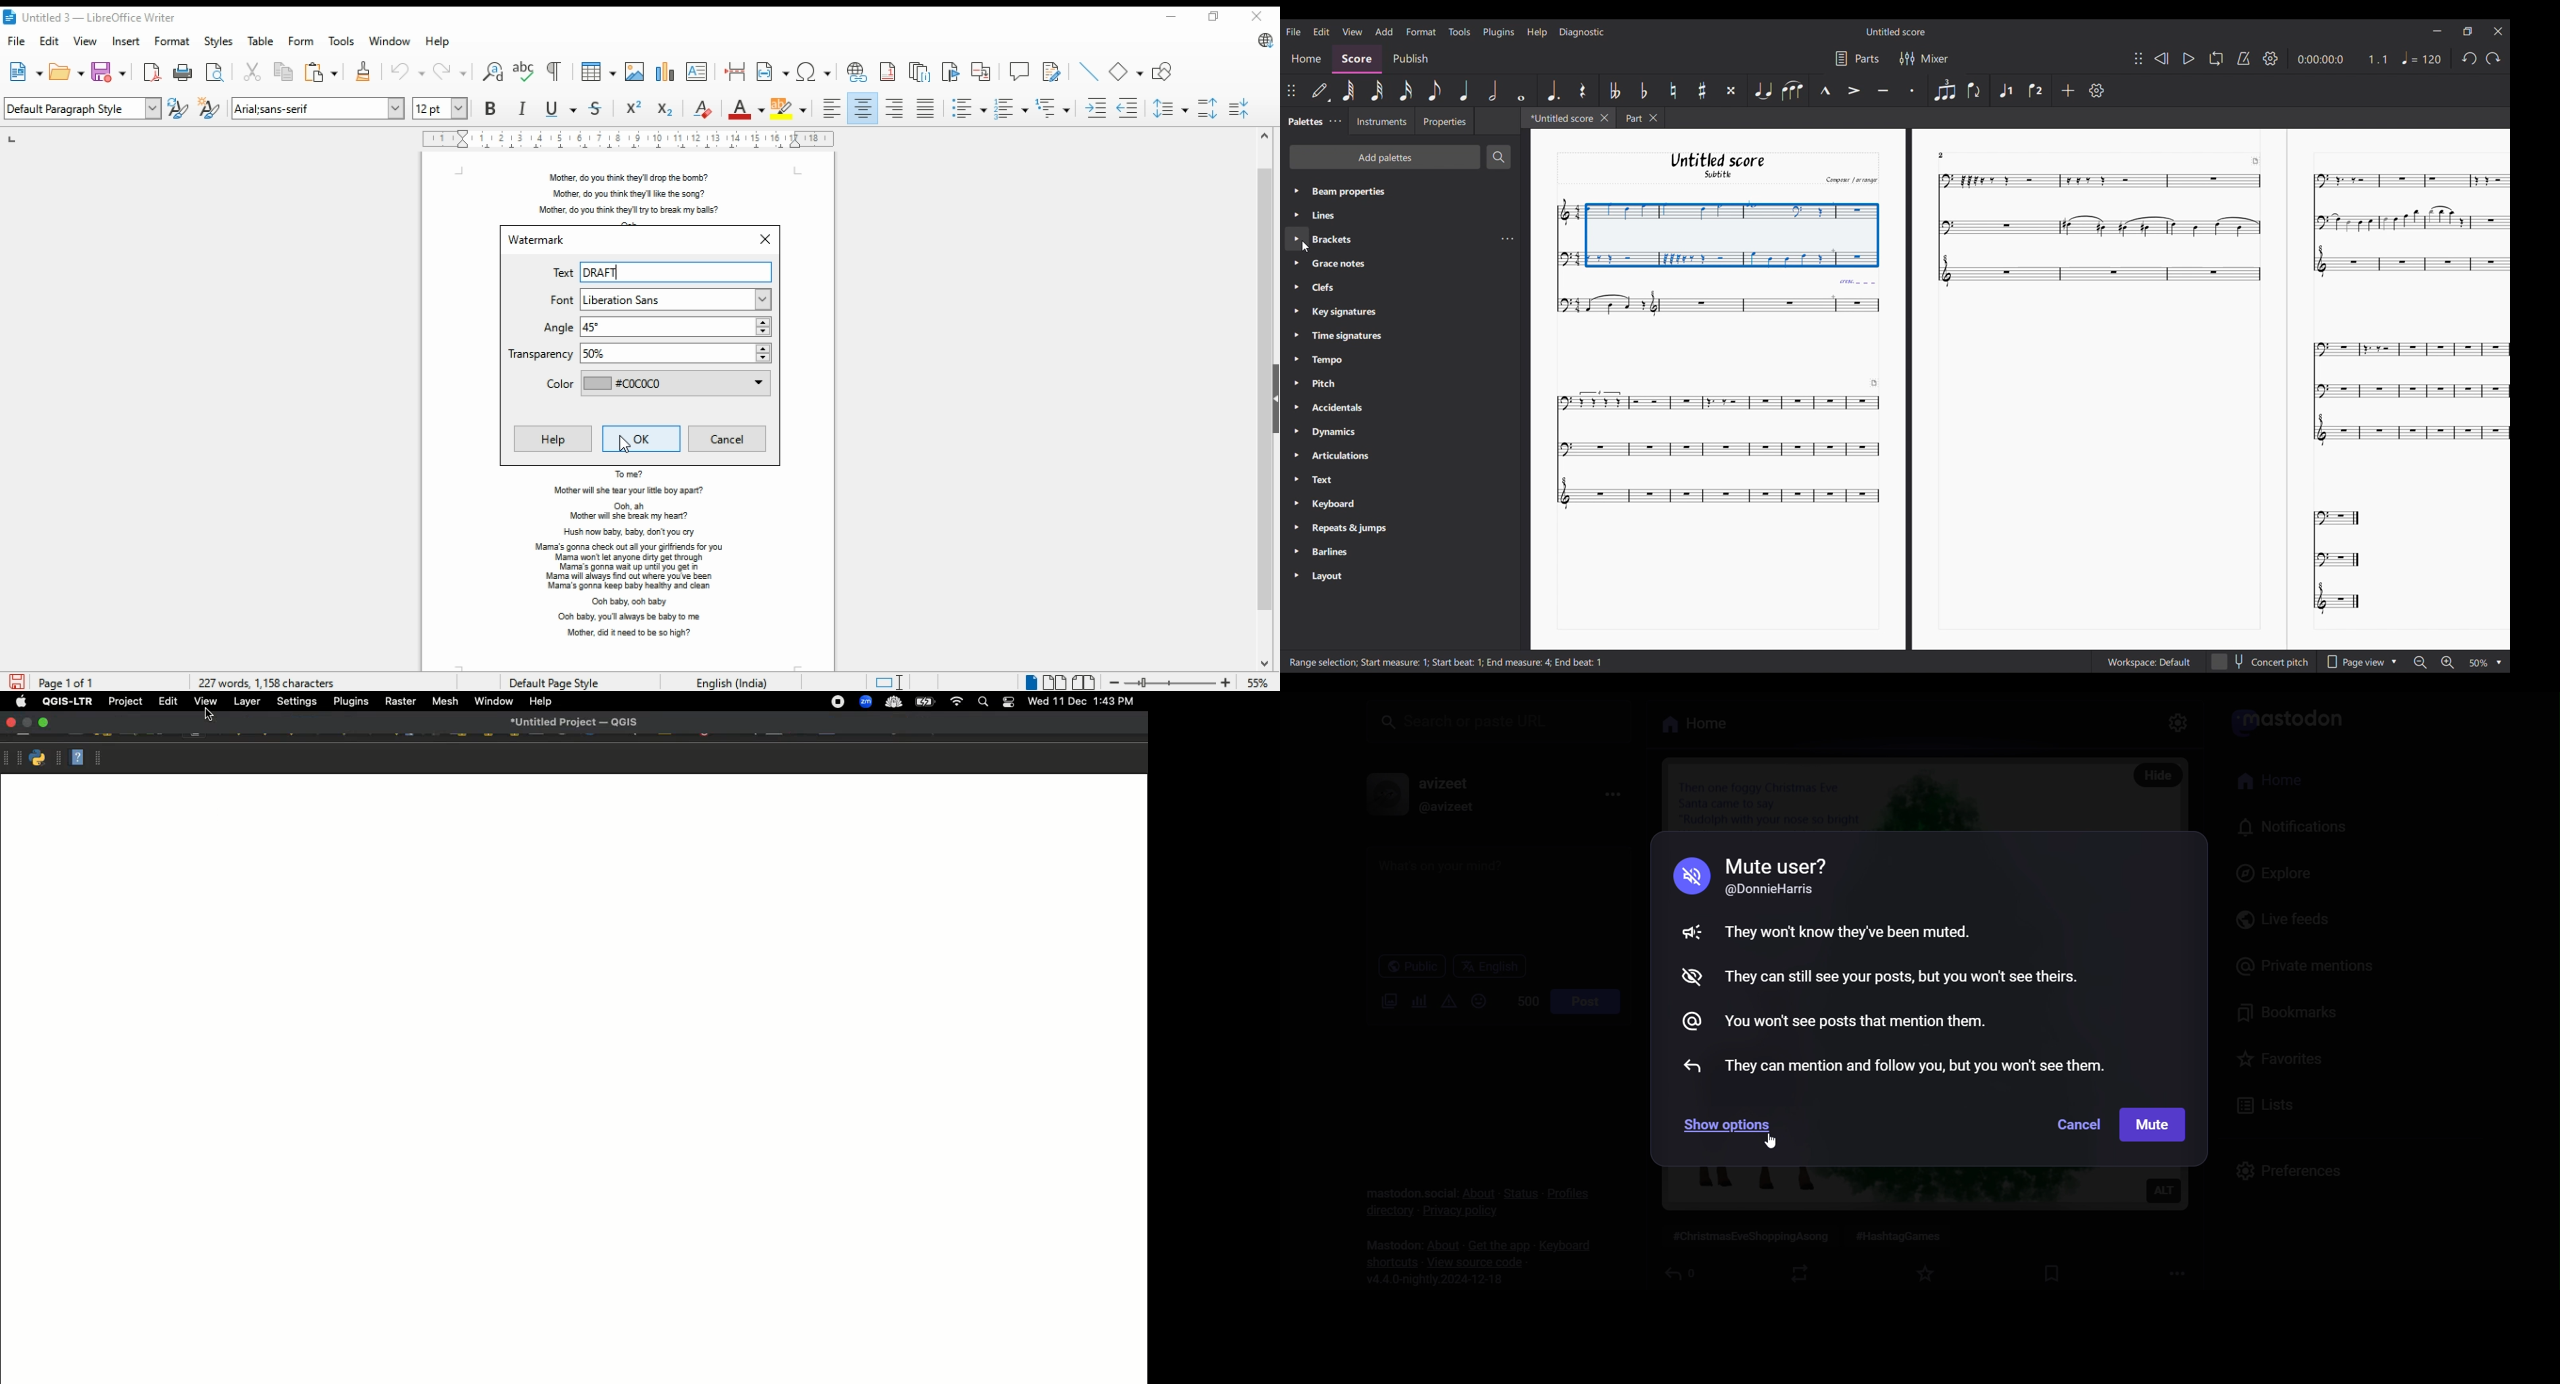 This screenshot has height=1400, width=2576. What do you see at coordinates (364, 72) in the screenshot?
I see `clone formatting` at bounding box center [364, 72].